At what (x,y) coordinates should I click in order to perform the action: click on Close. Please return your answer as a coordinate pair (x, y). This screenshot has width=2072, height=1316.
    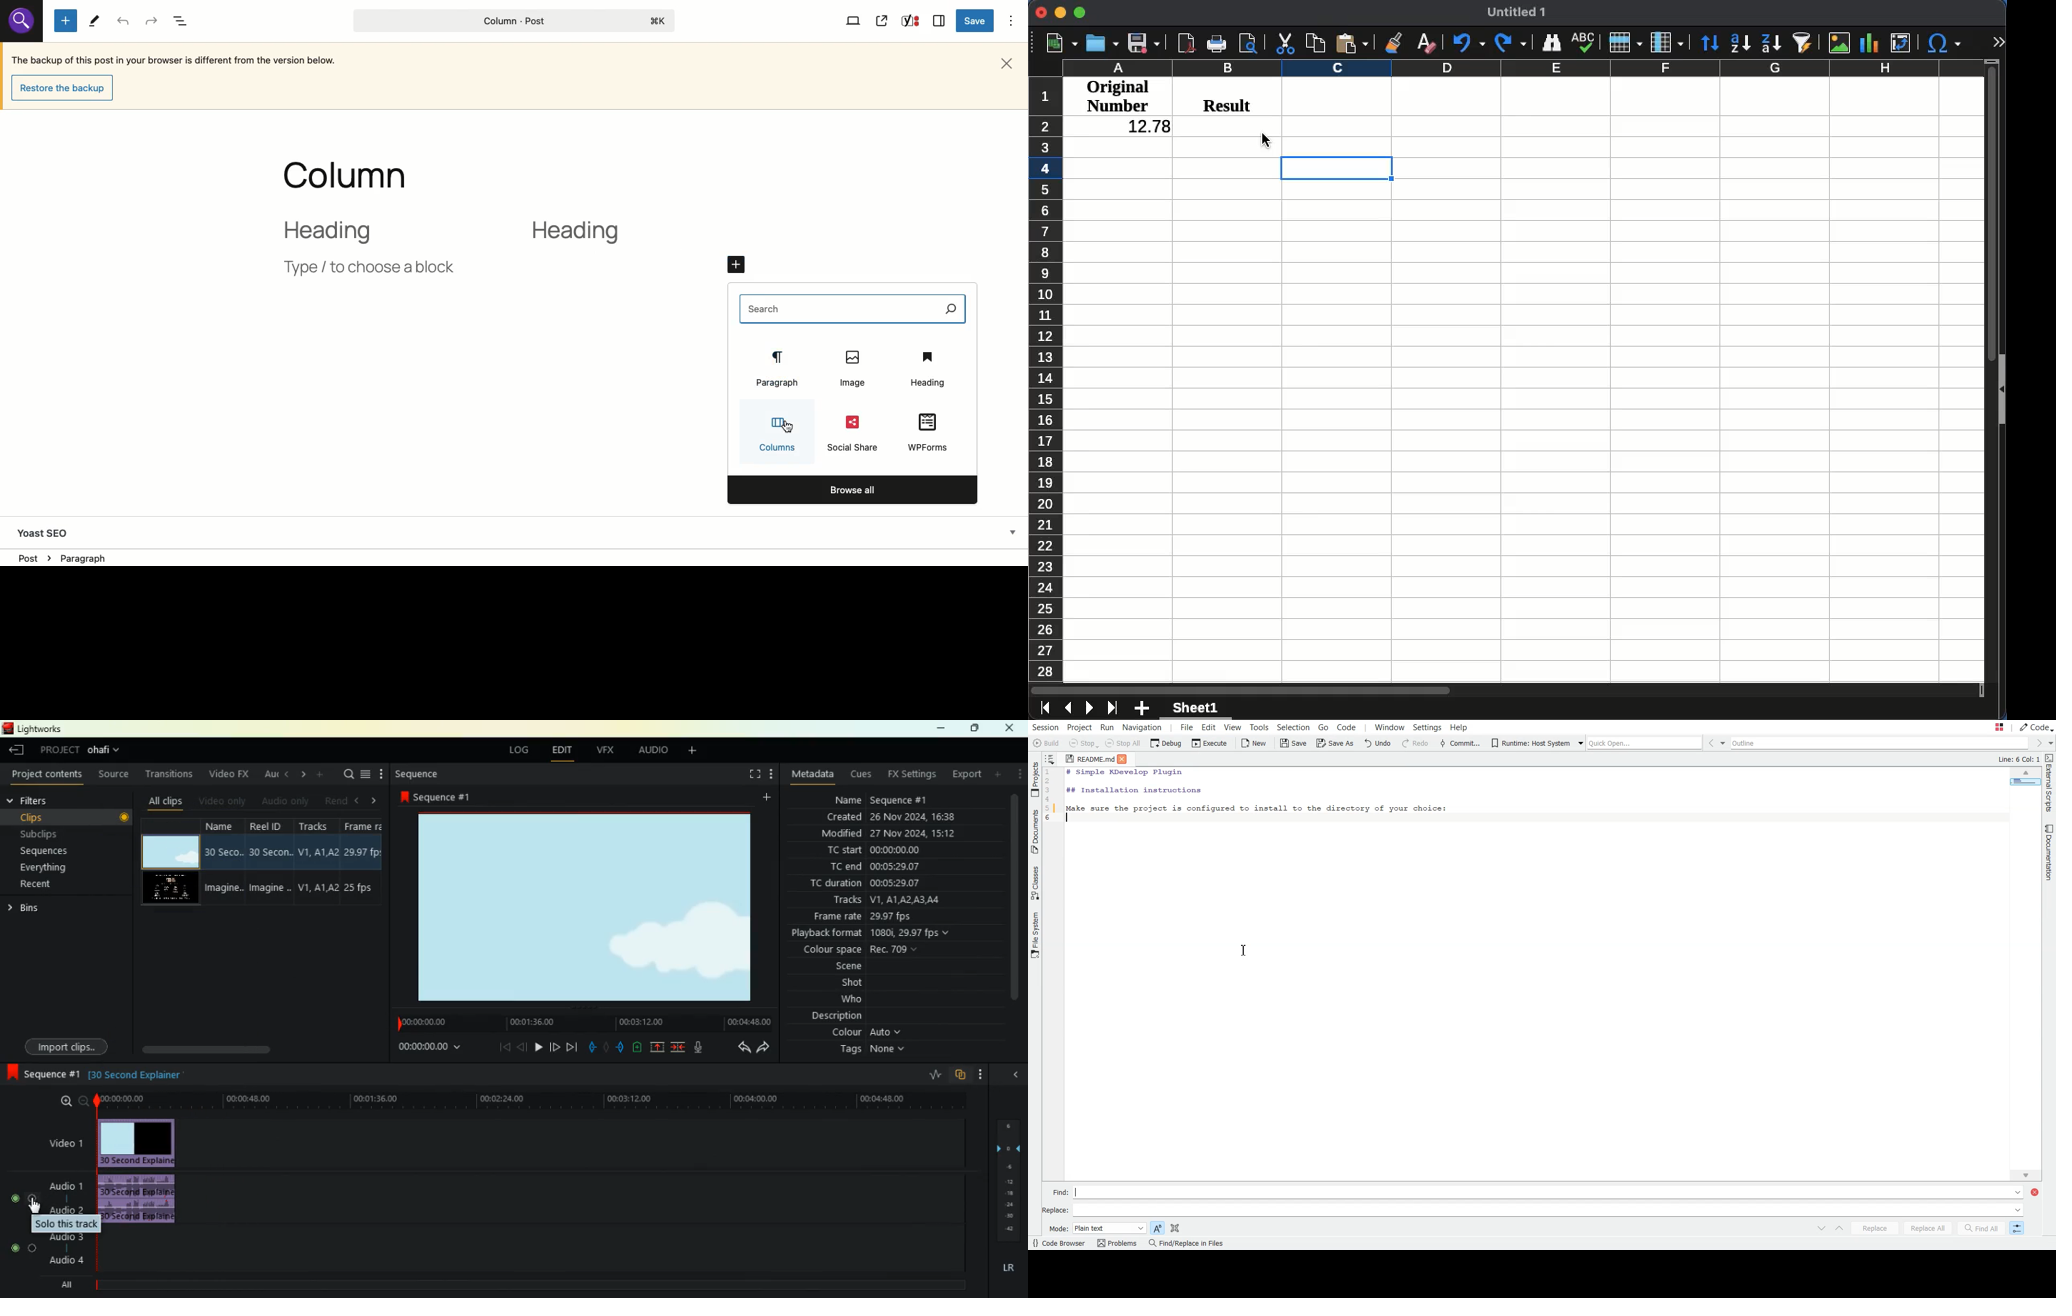
    Looking at the image, I should click on (1041, 12).